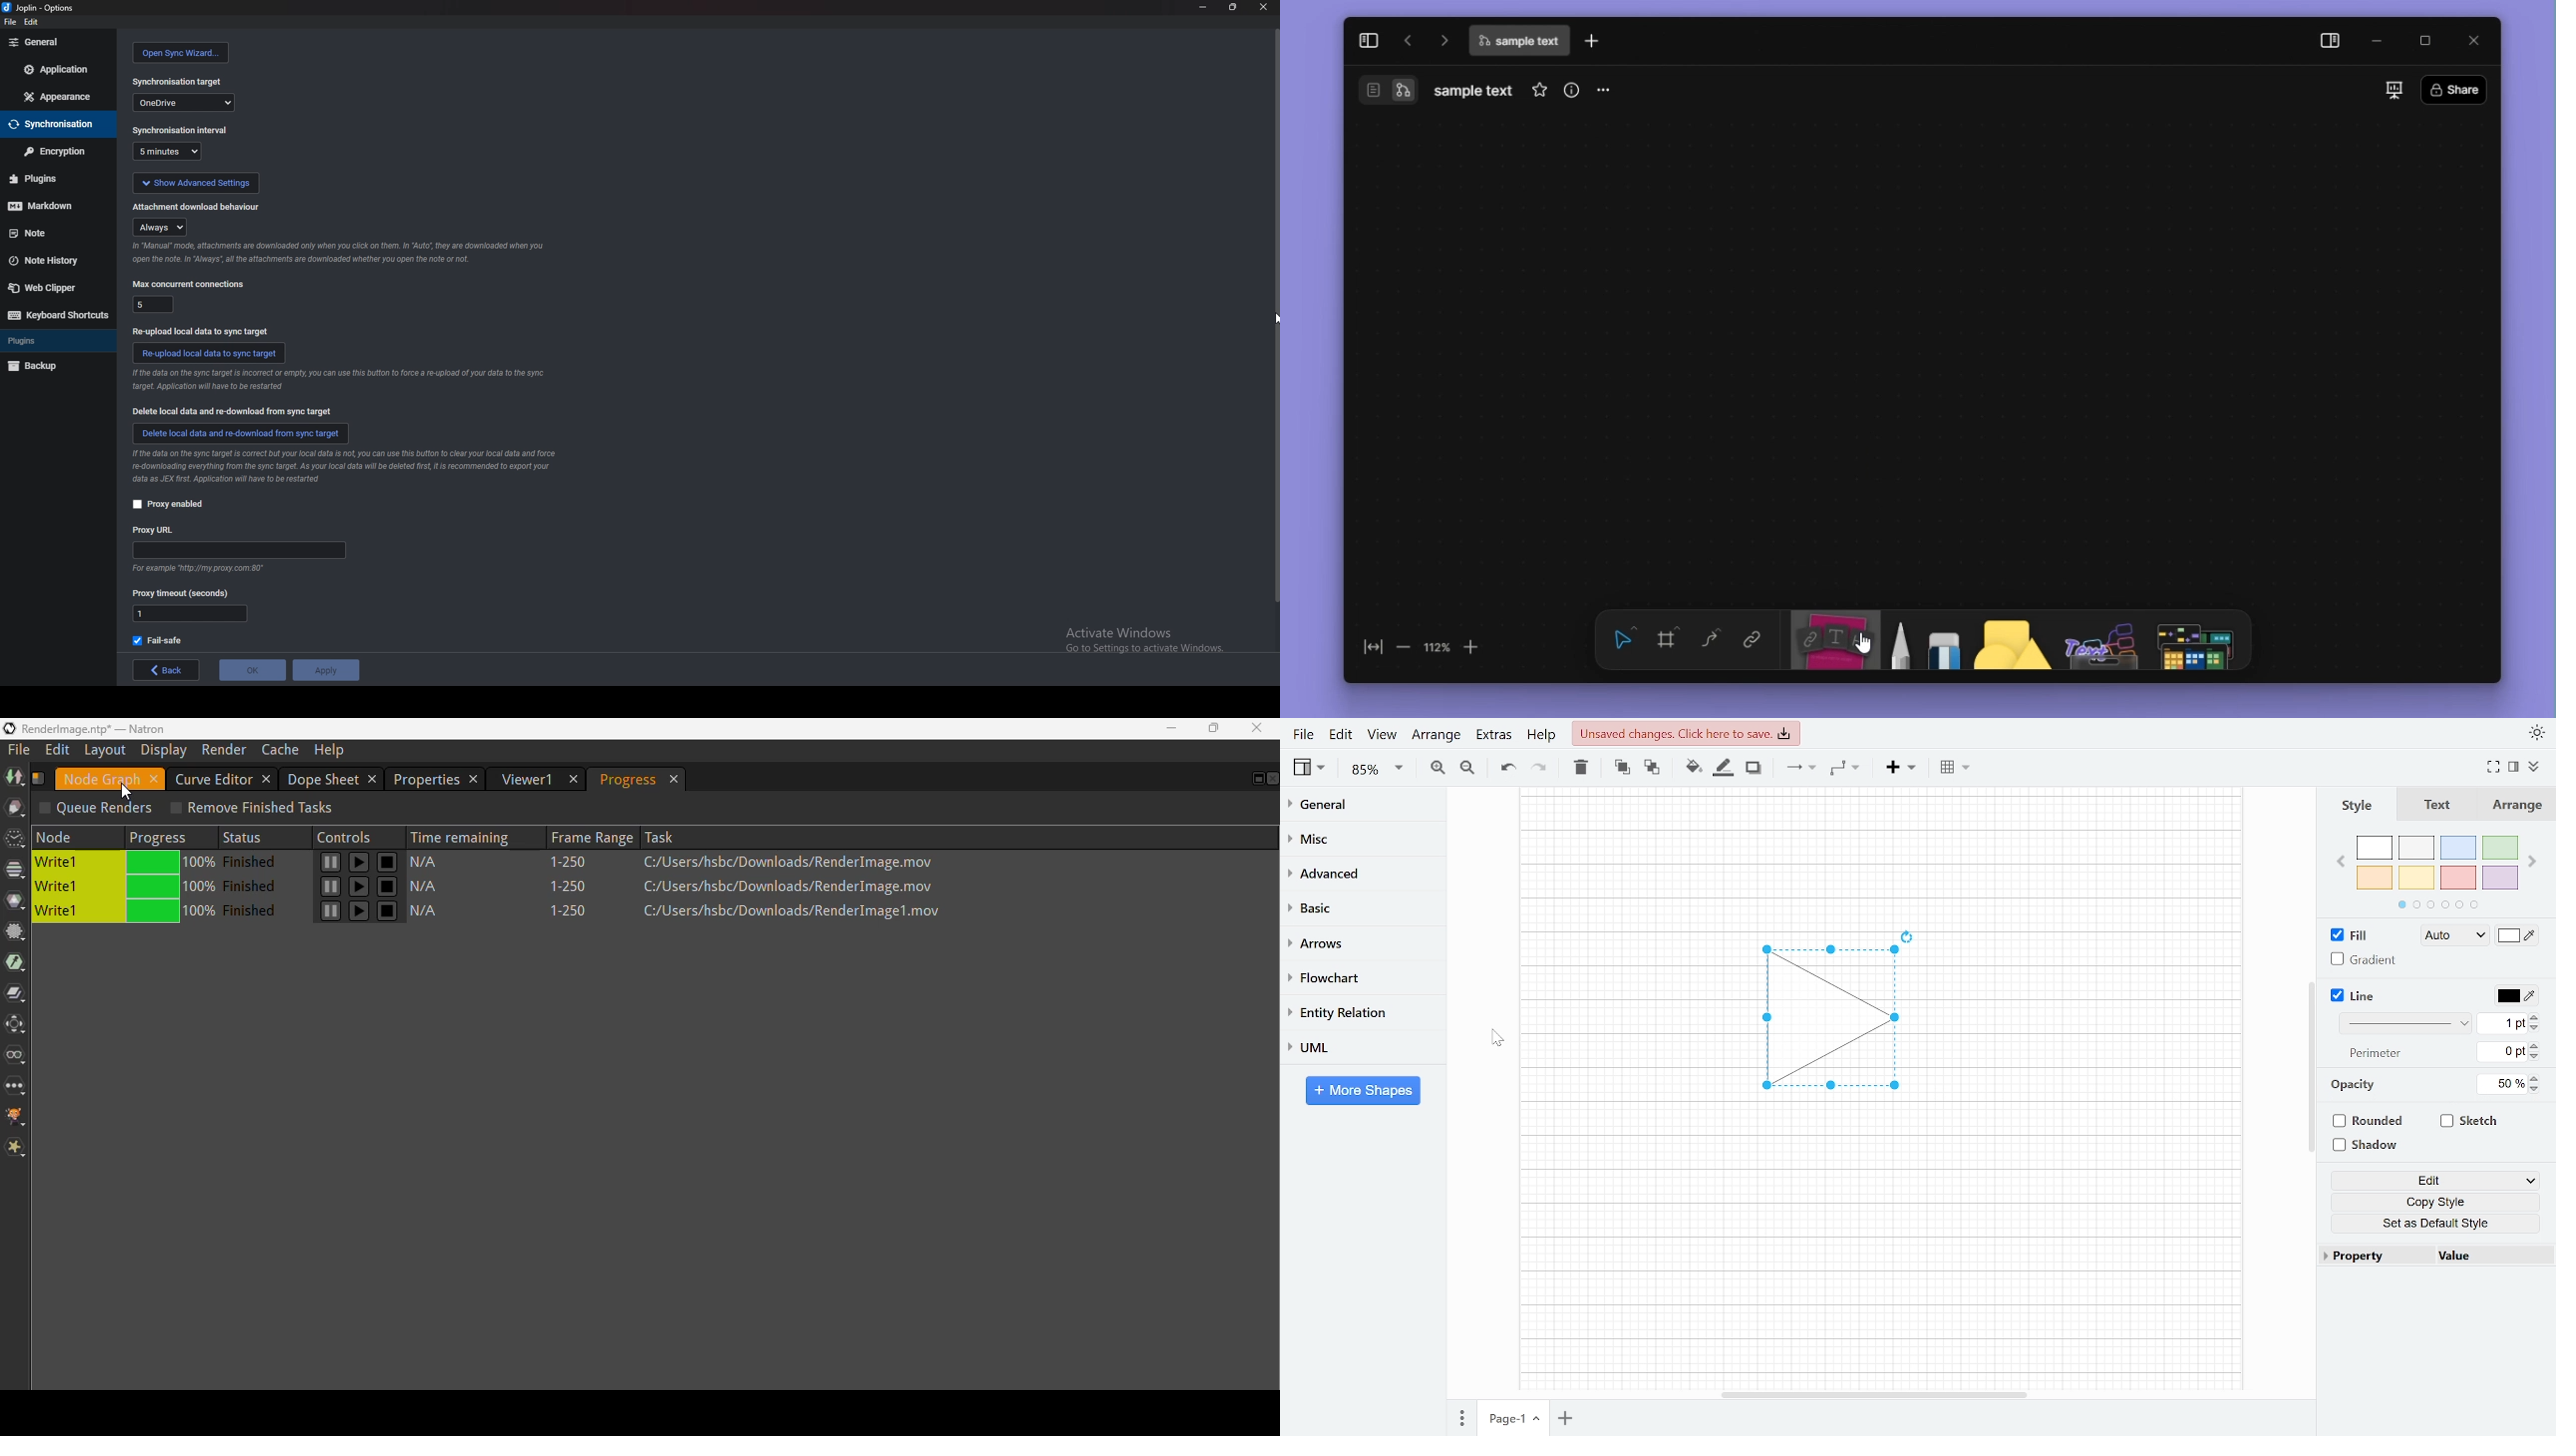  I want to click on Arrows, so click(1354, 942).